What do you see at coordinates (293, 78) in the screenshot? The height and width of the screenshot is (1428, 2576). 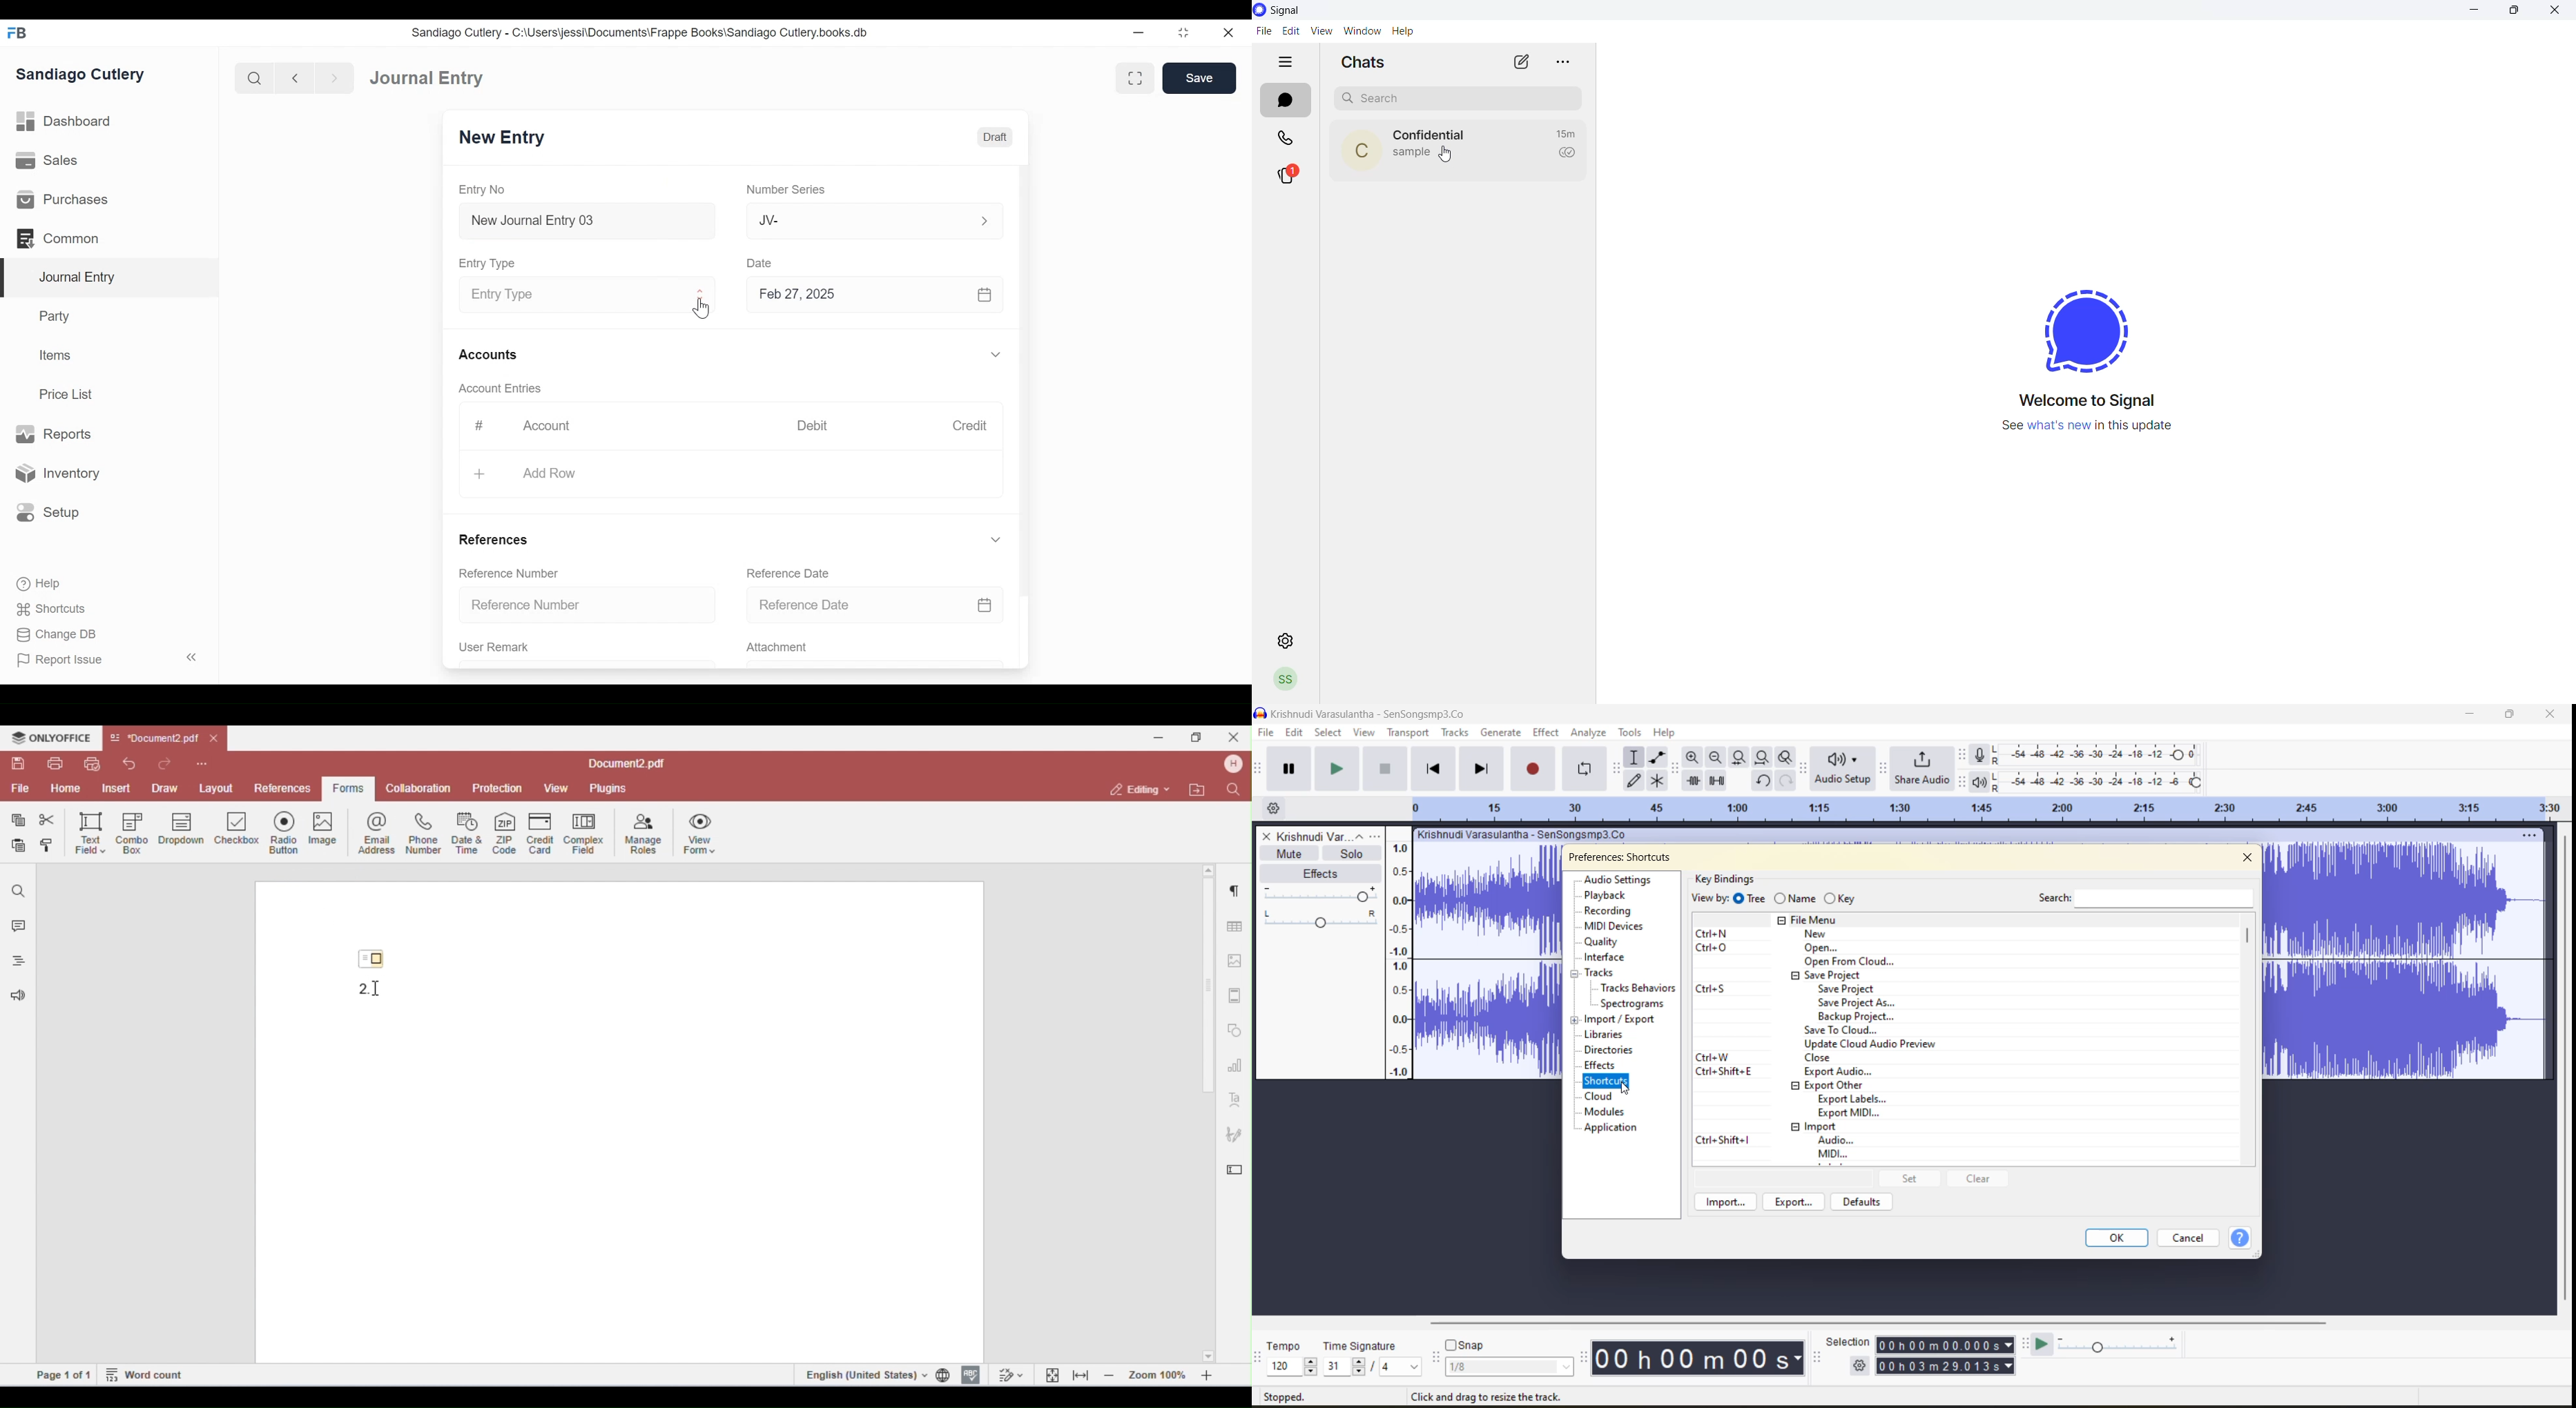 I see `Navigate back` at bounding box center [293, 78].